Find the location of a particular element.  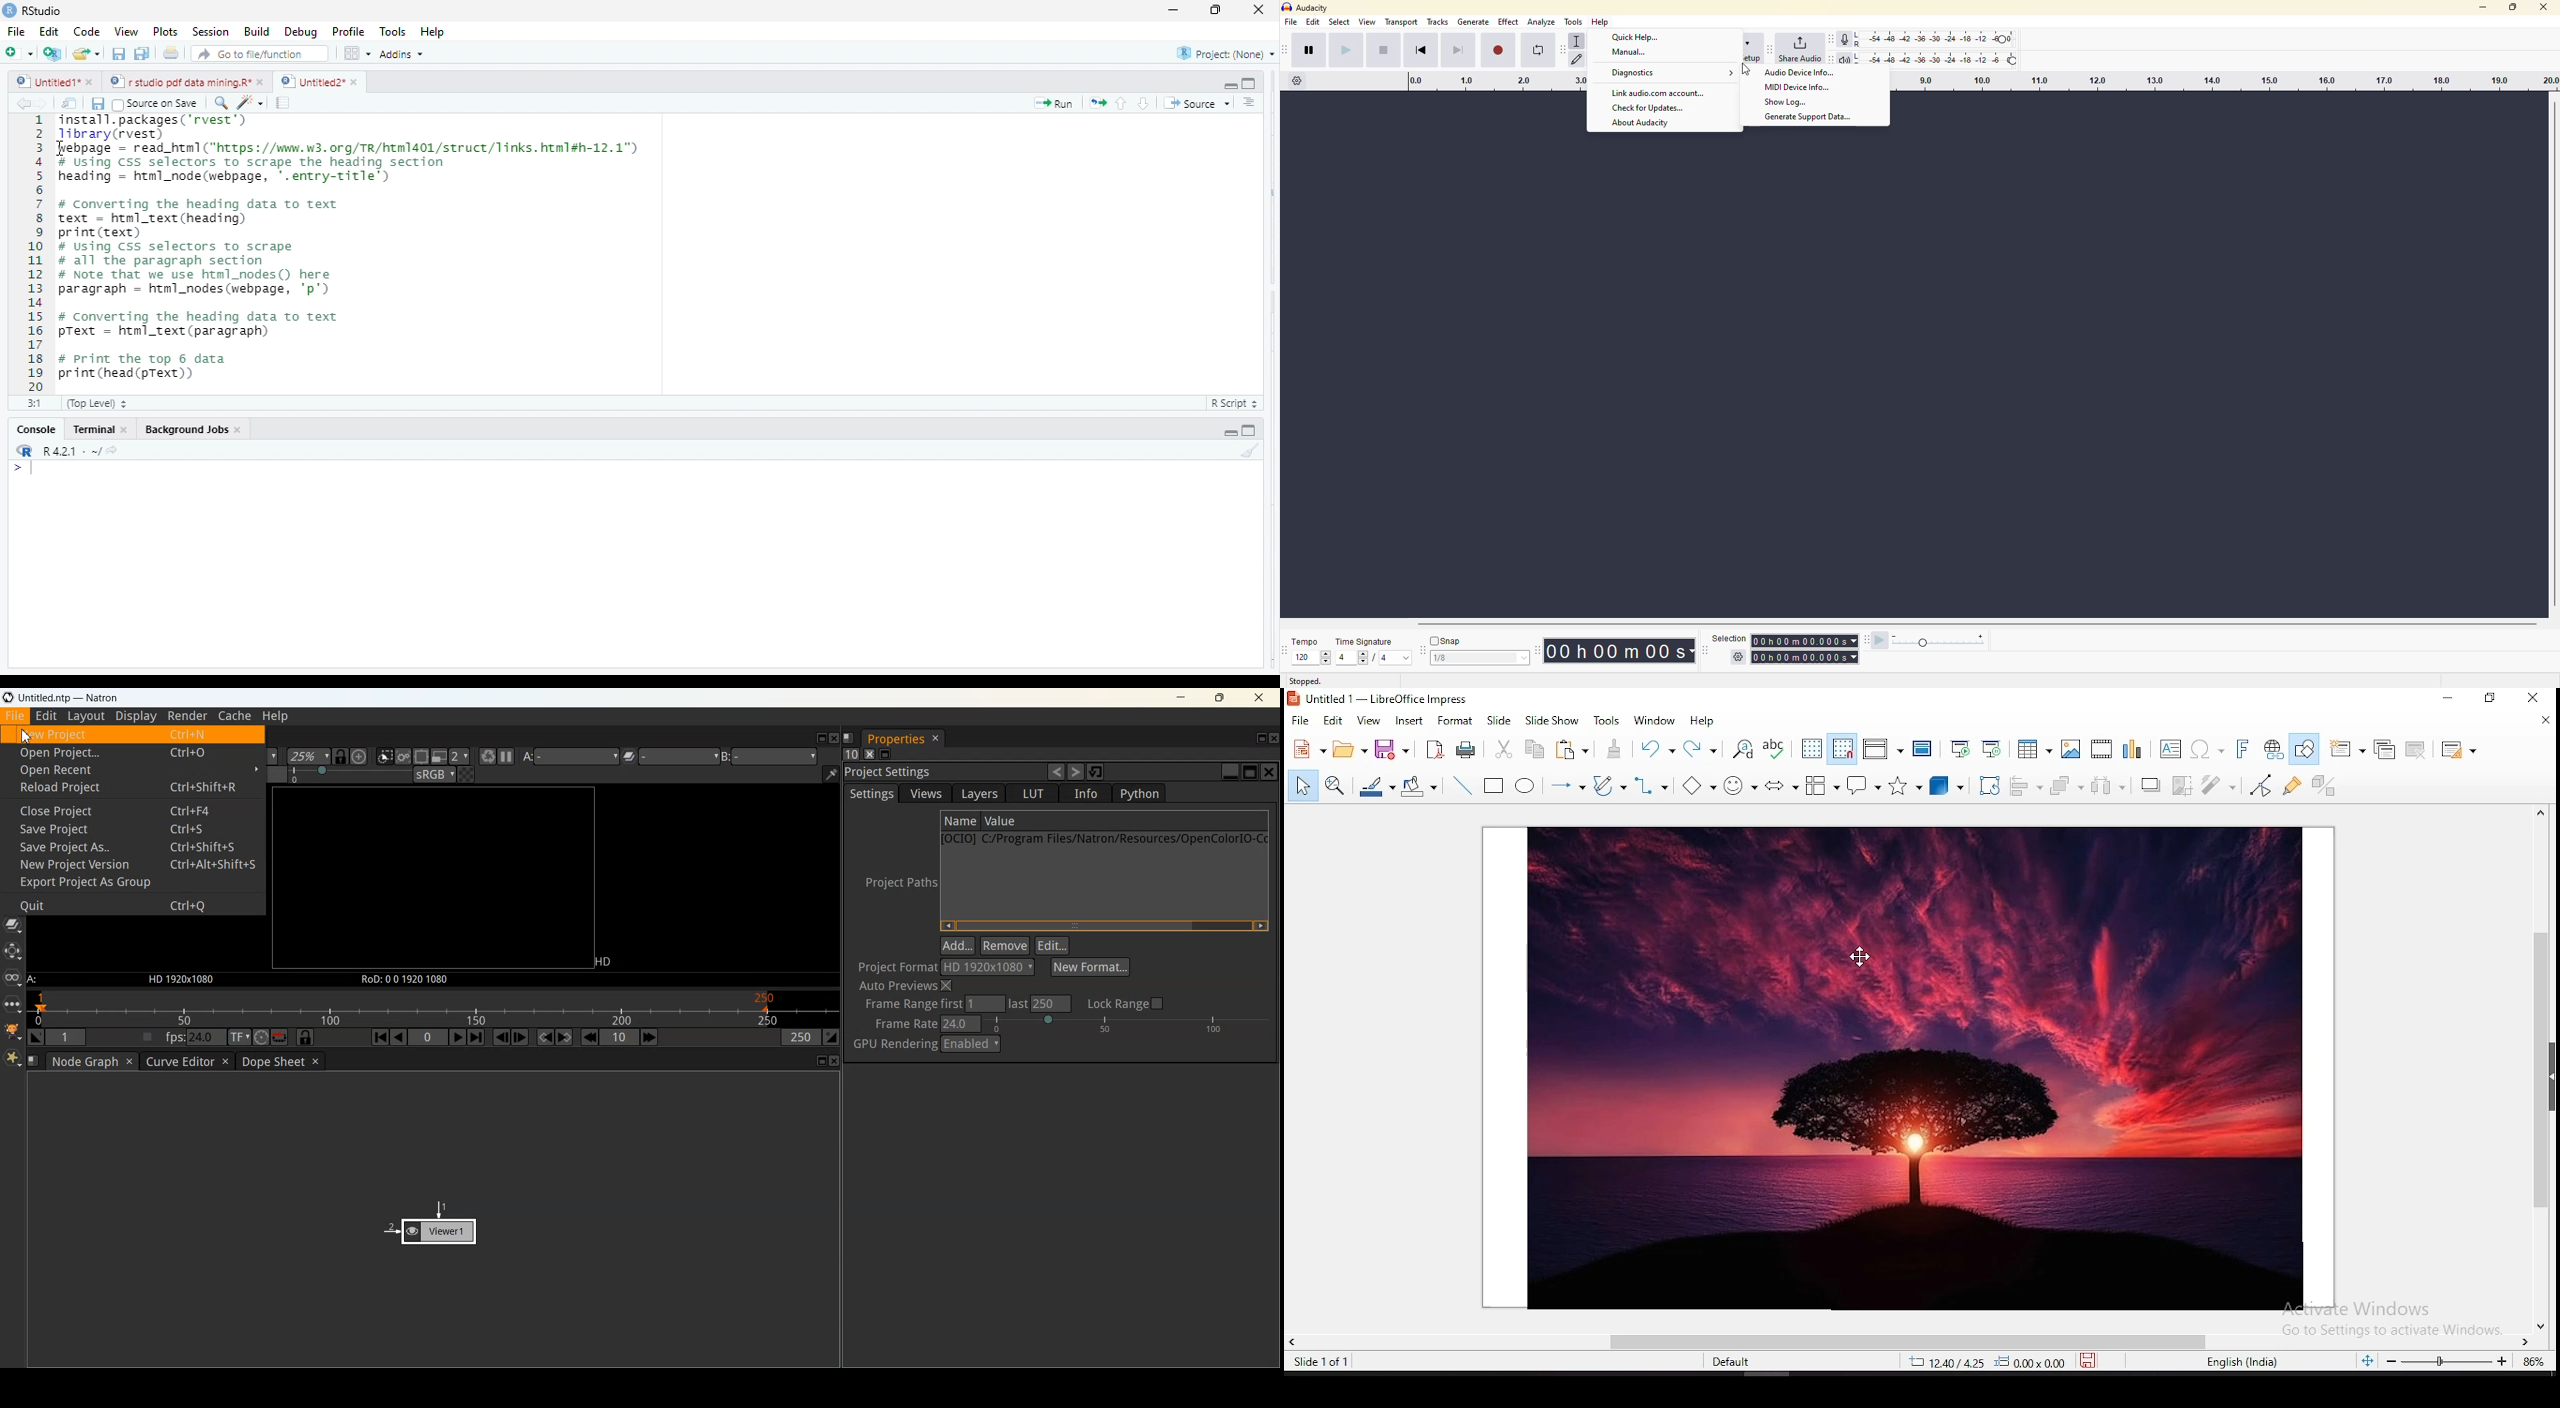

go to next section/chunk is located at coordinates (1145, 103).